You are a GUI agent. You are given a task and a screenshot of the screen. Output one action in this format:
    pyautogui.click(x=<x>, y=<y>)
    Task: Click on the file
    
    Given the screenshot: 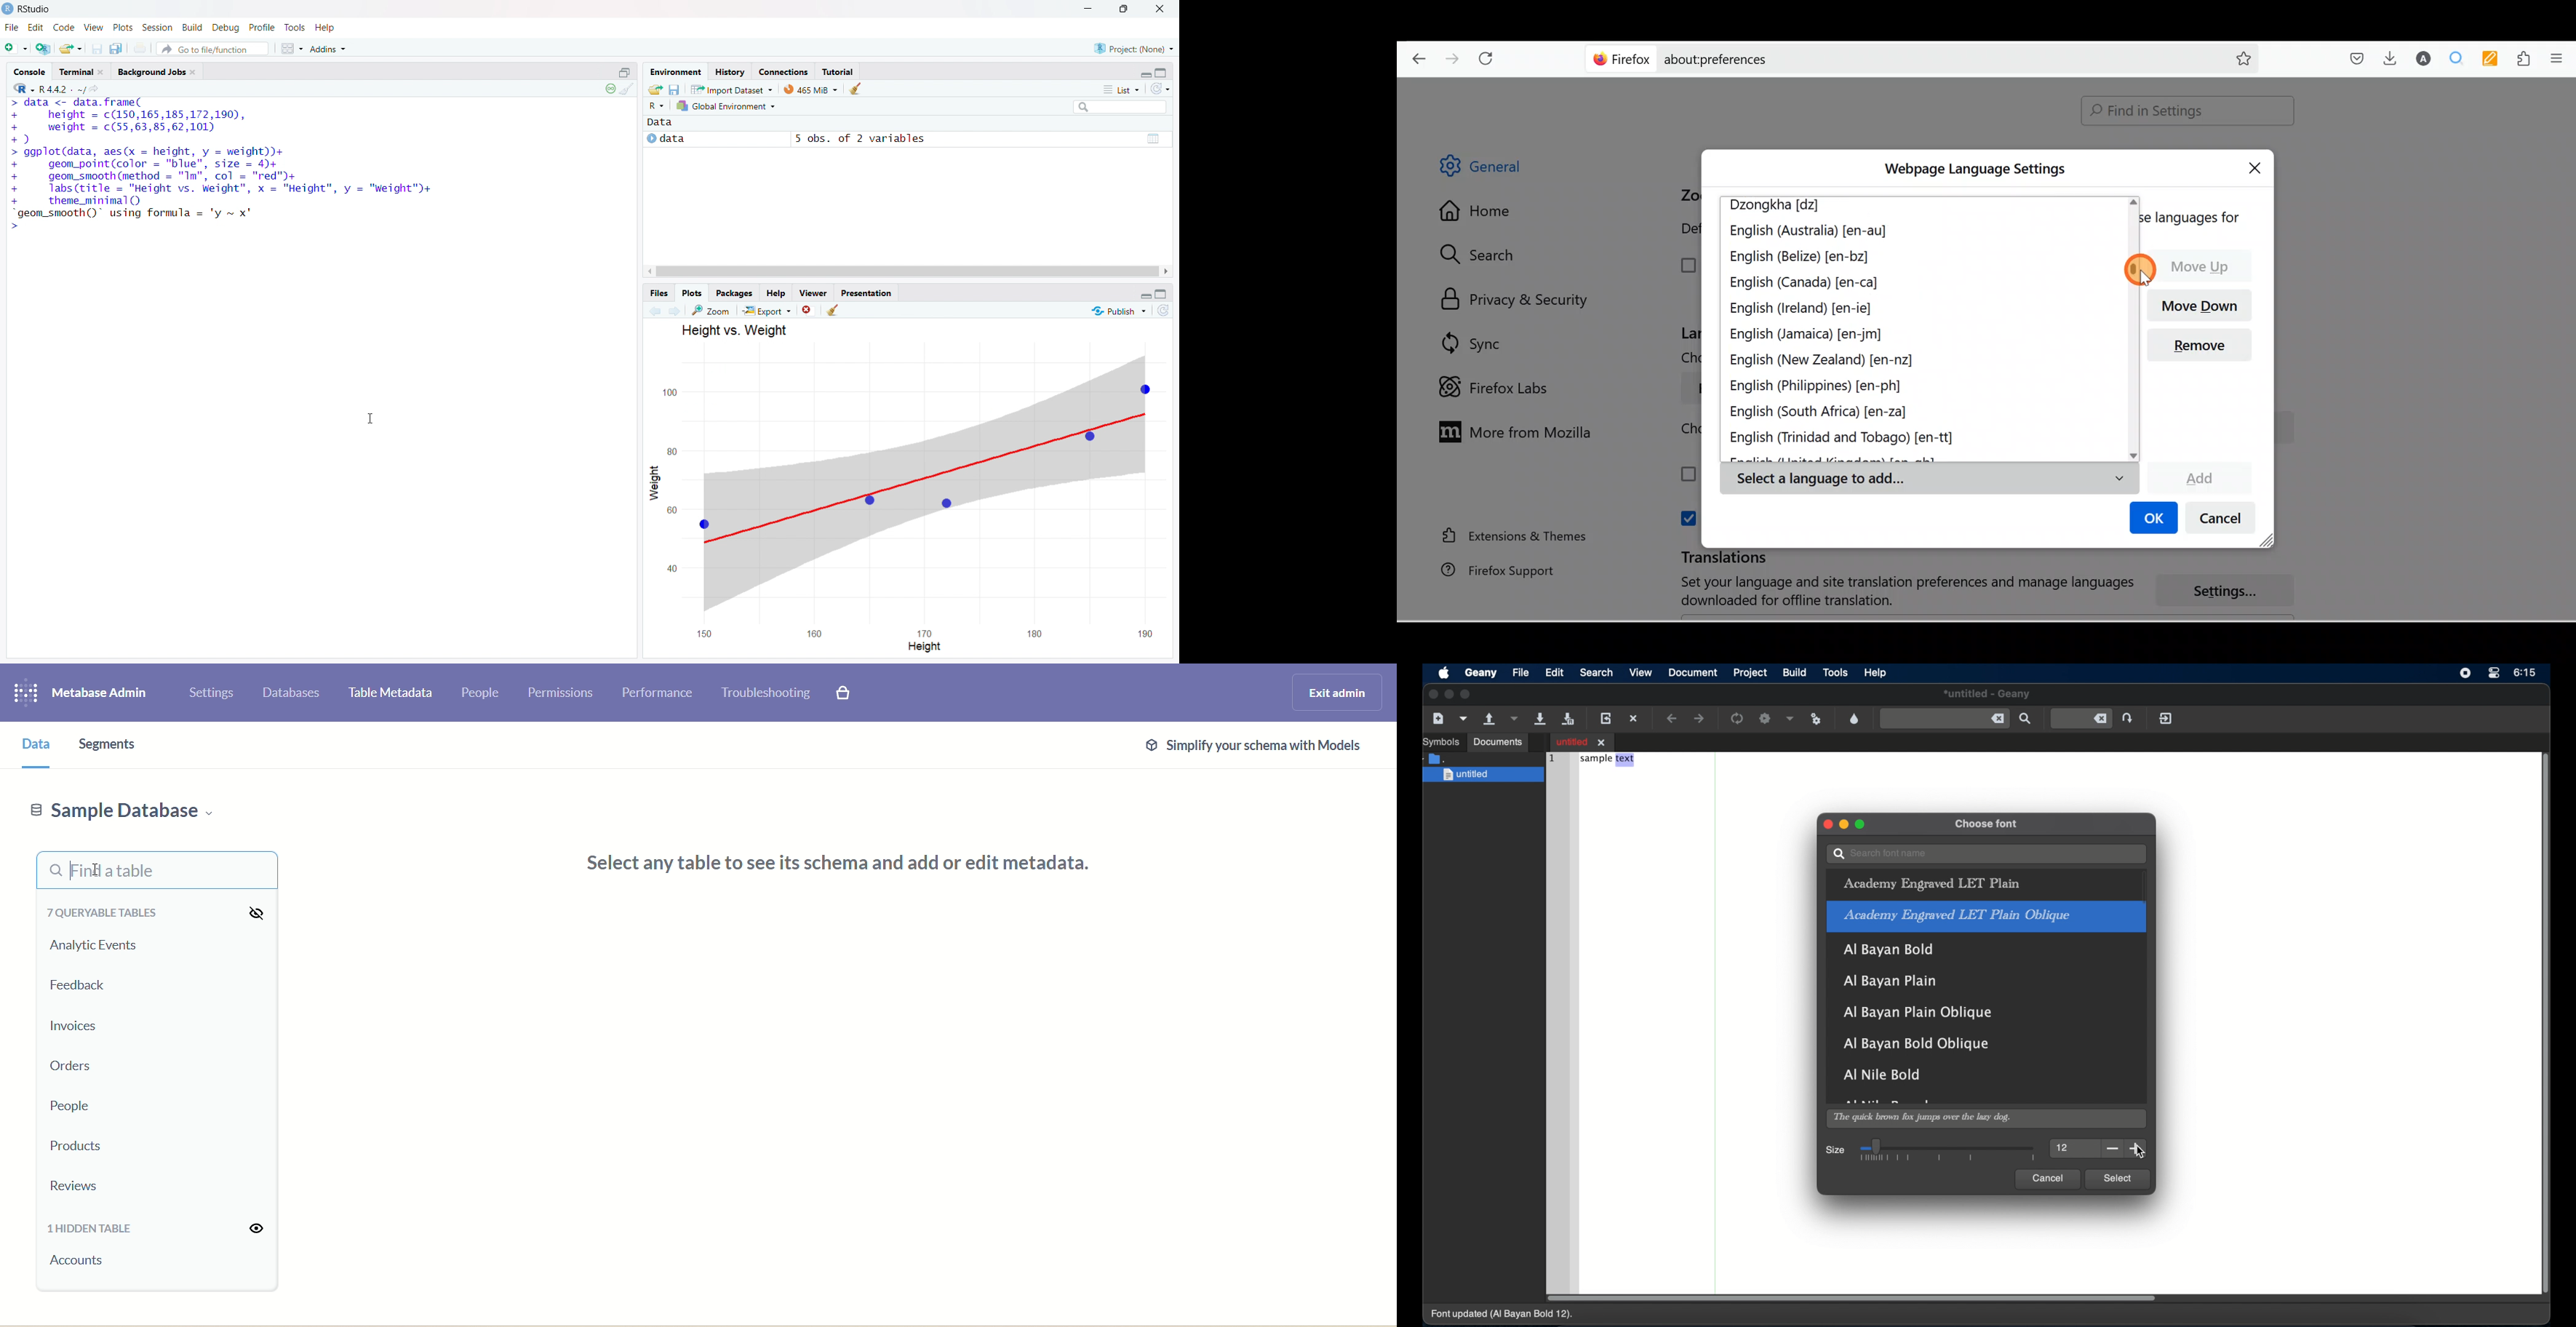 What is the action you would take?
    pyautogui.click(x=12, y=28)
    